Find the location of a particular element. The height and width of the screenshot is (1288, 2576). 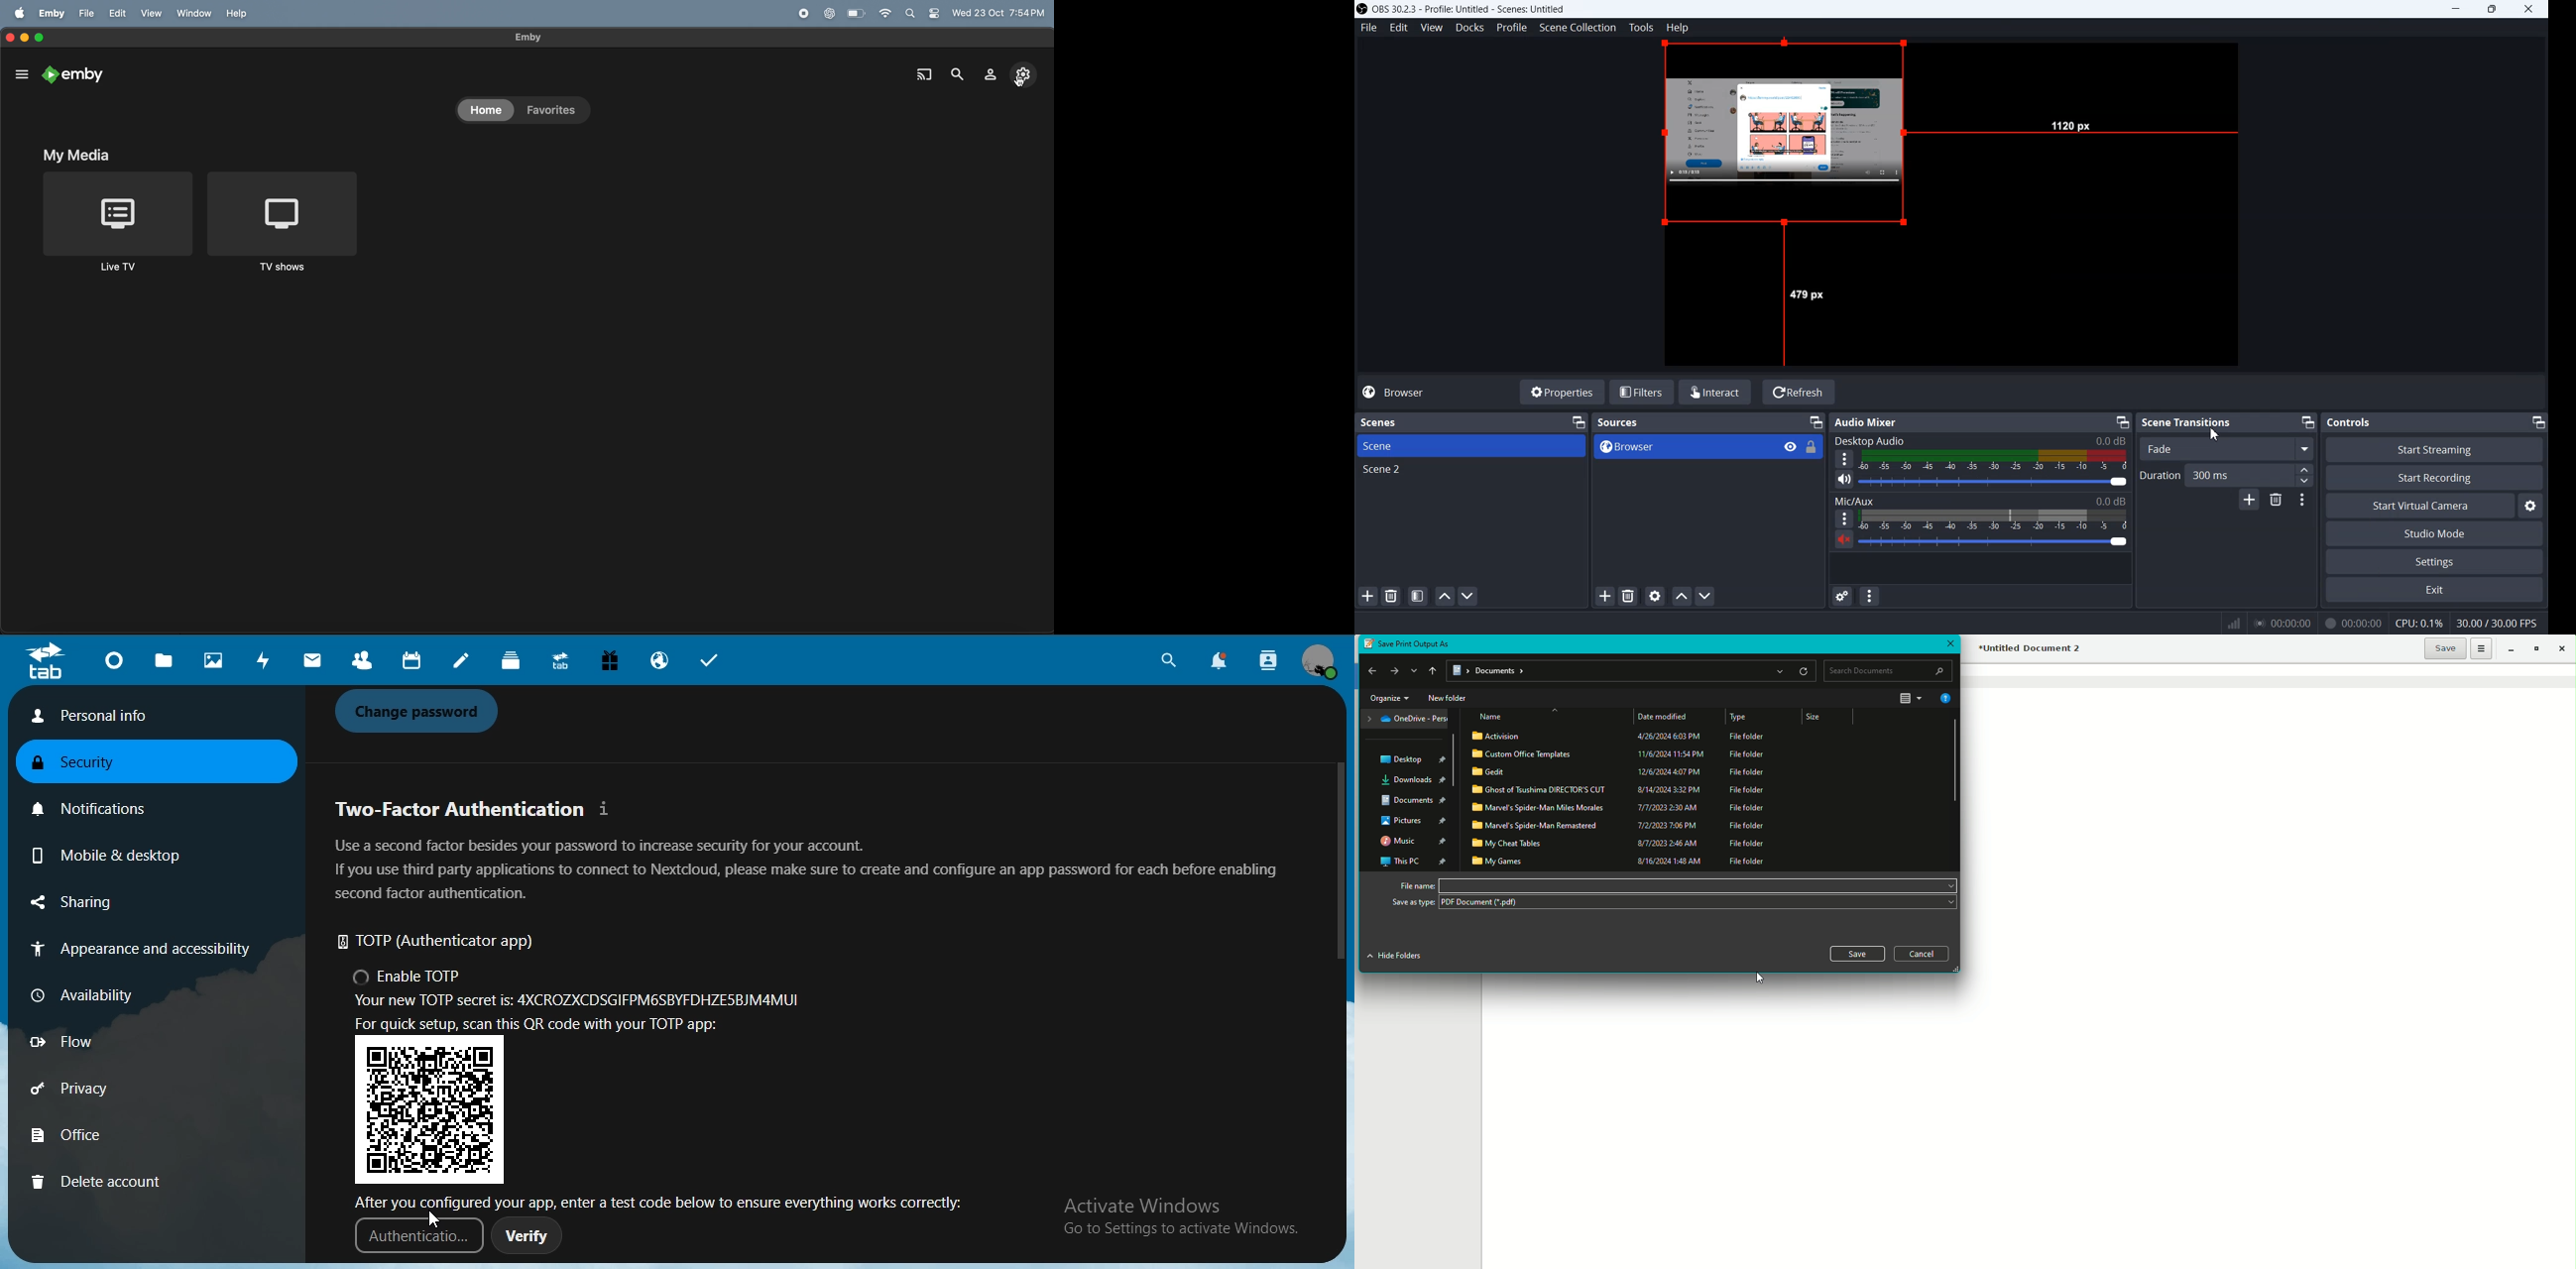

Minimize is located at coordinates (2123, 422).